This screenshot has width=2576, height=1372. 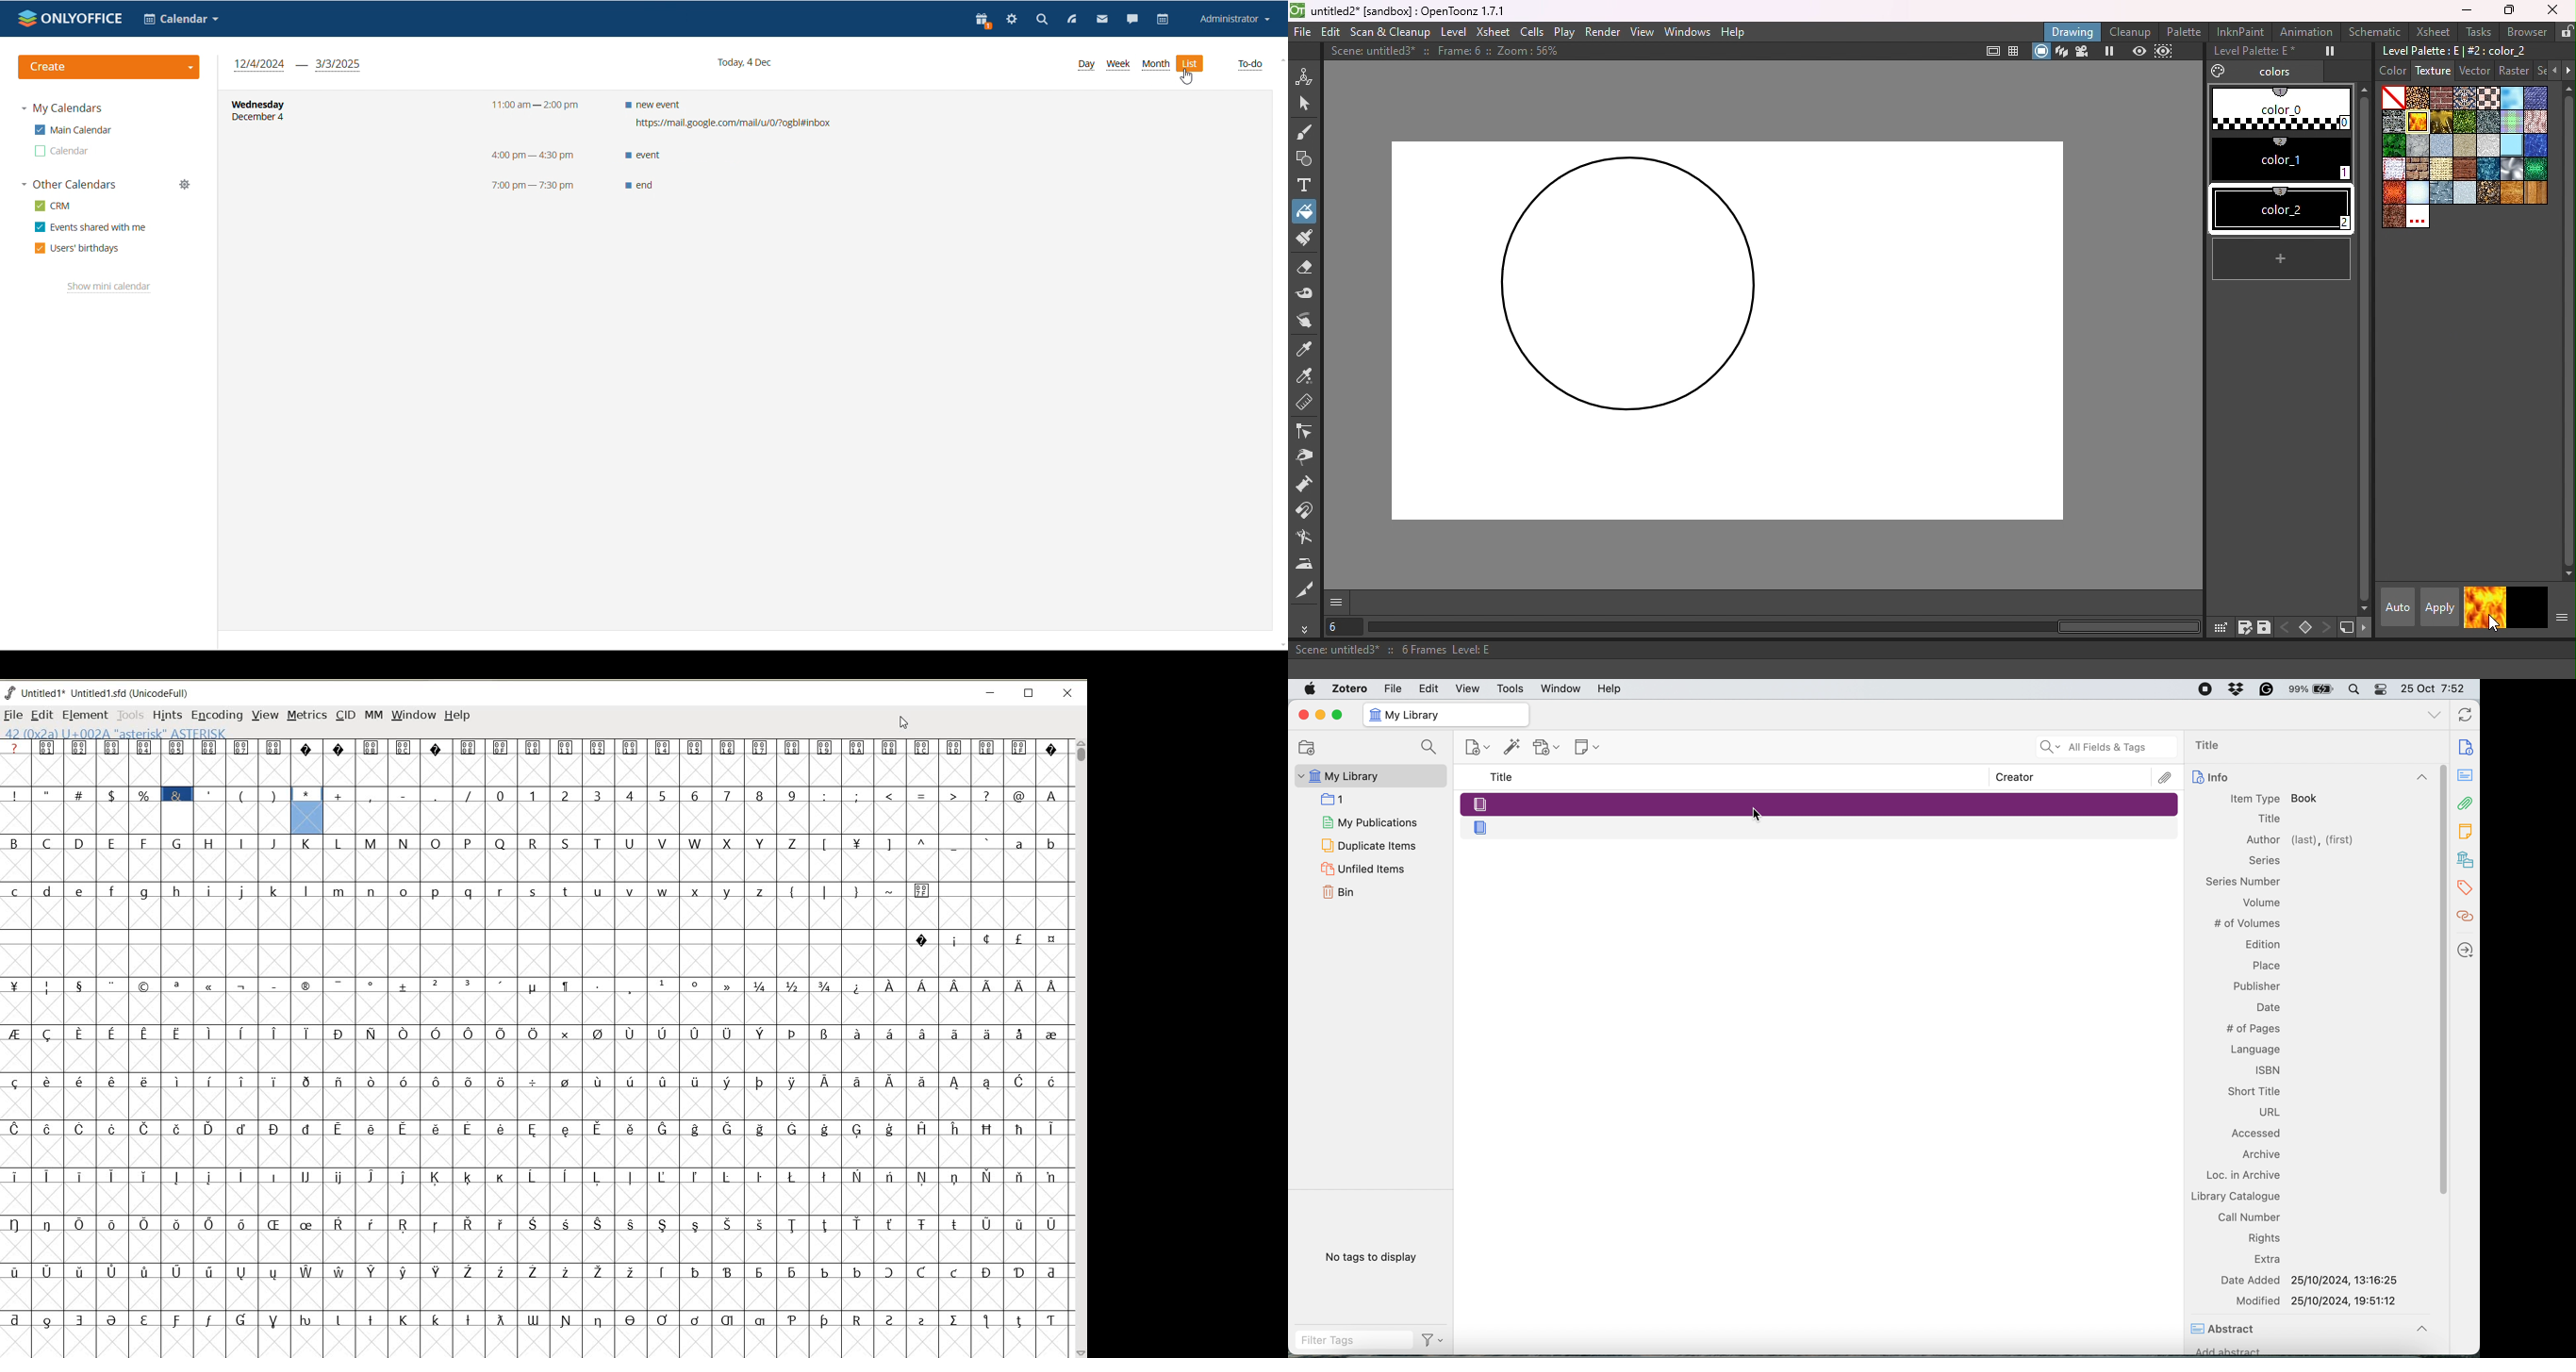 What do you see at coordinates (2465, 145) in the screenshot?
I see `Paper 4.bmp` at bounding box center [2465, 145].